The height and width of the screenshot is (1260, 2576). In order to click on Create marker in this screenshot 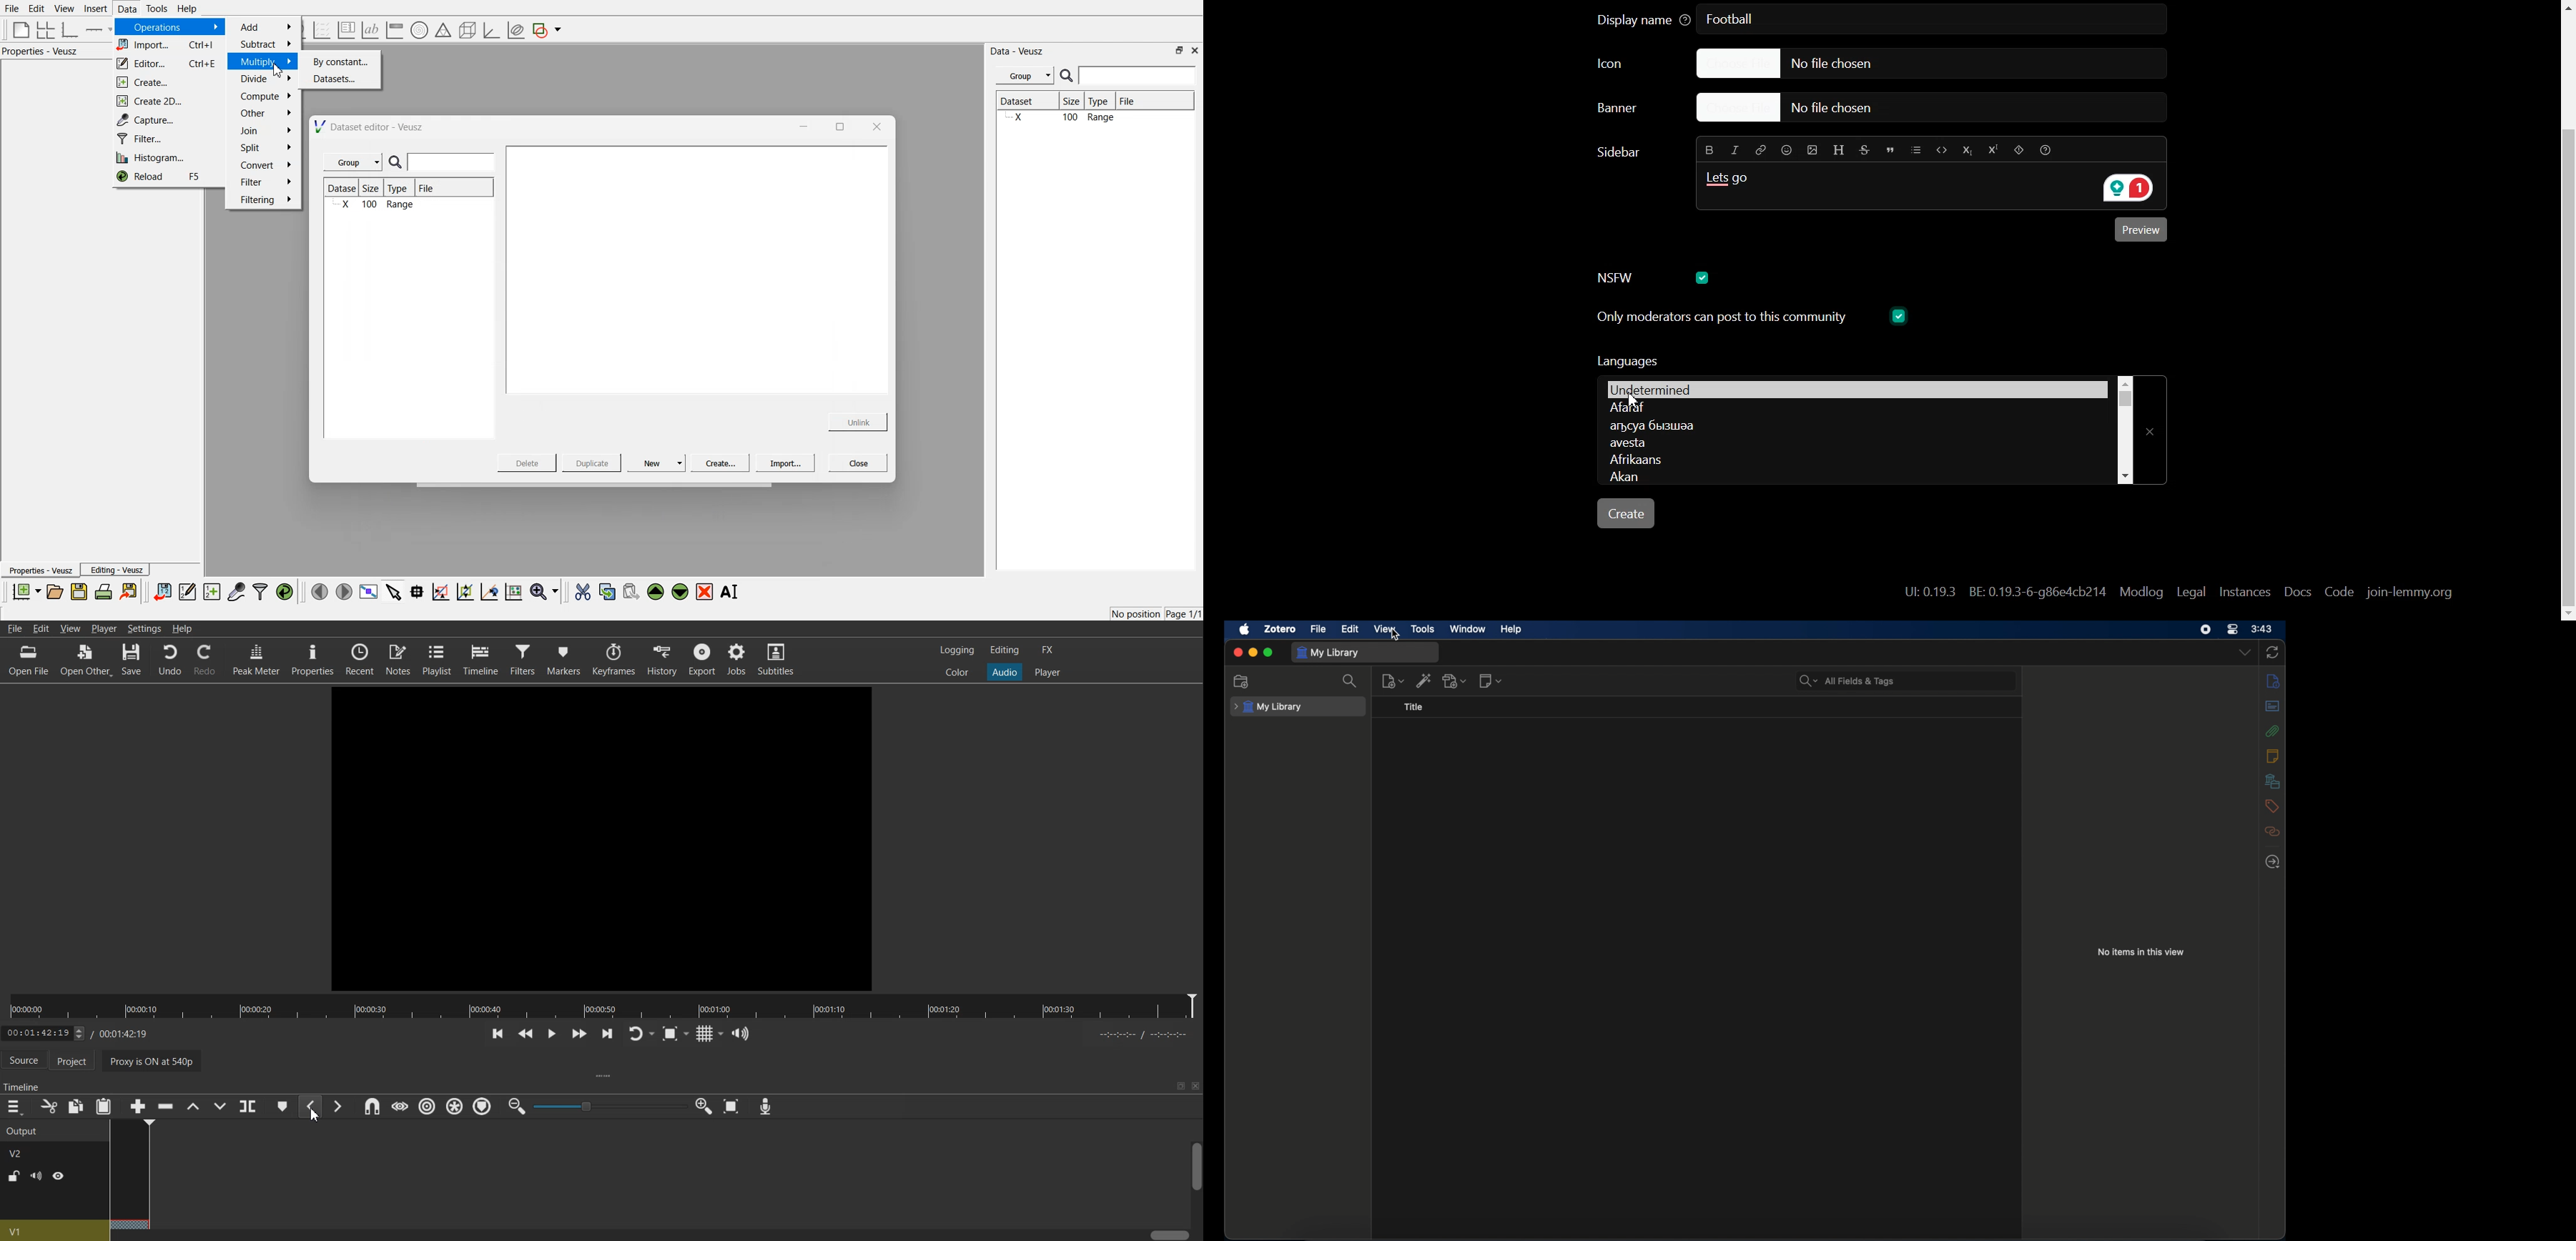, I will do `click(282, 1106)`.